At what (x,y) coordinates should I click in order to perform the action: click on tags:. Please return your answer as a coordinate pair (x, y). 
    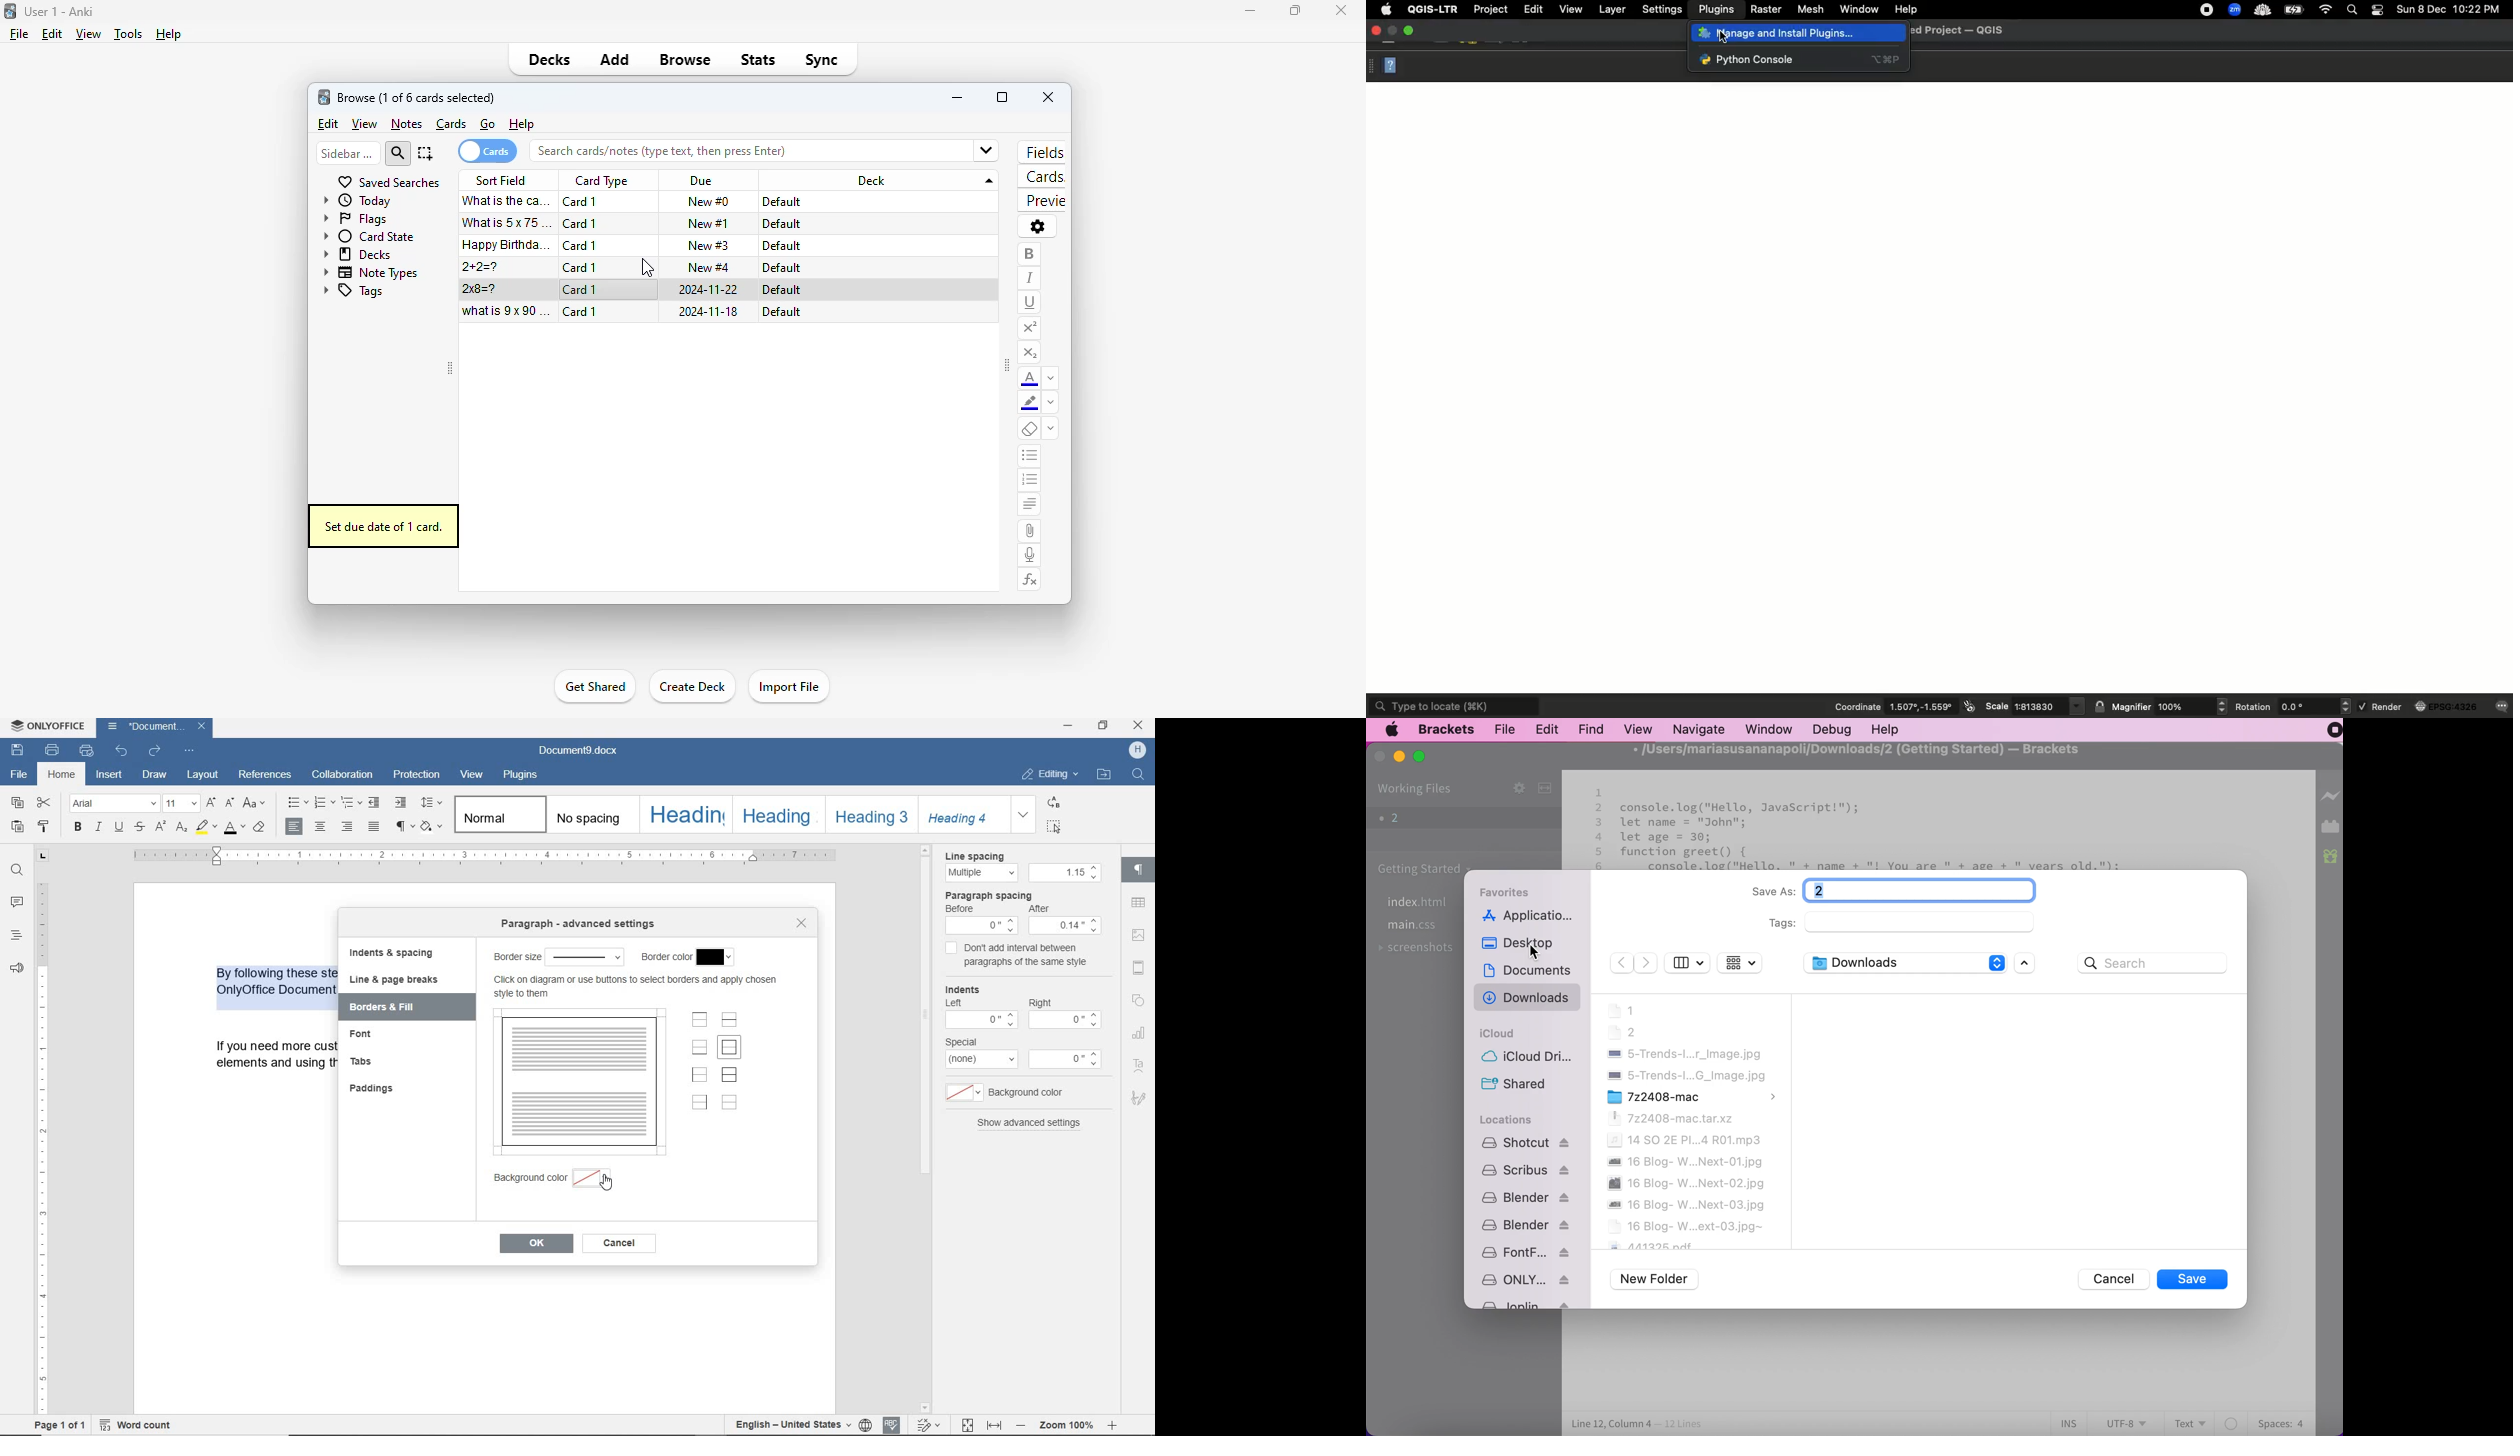
    Looking at the image, I should click on (1915, 923).